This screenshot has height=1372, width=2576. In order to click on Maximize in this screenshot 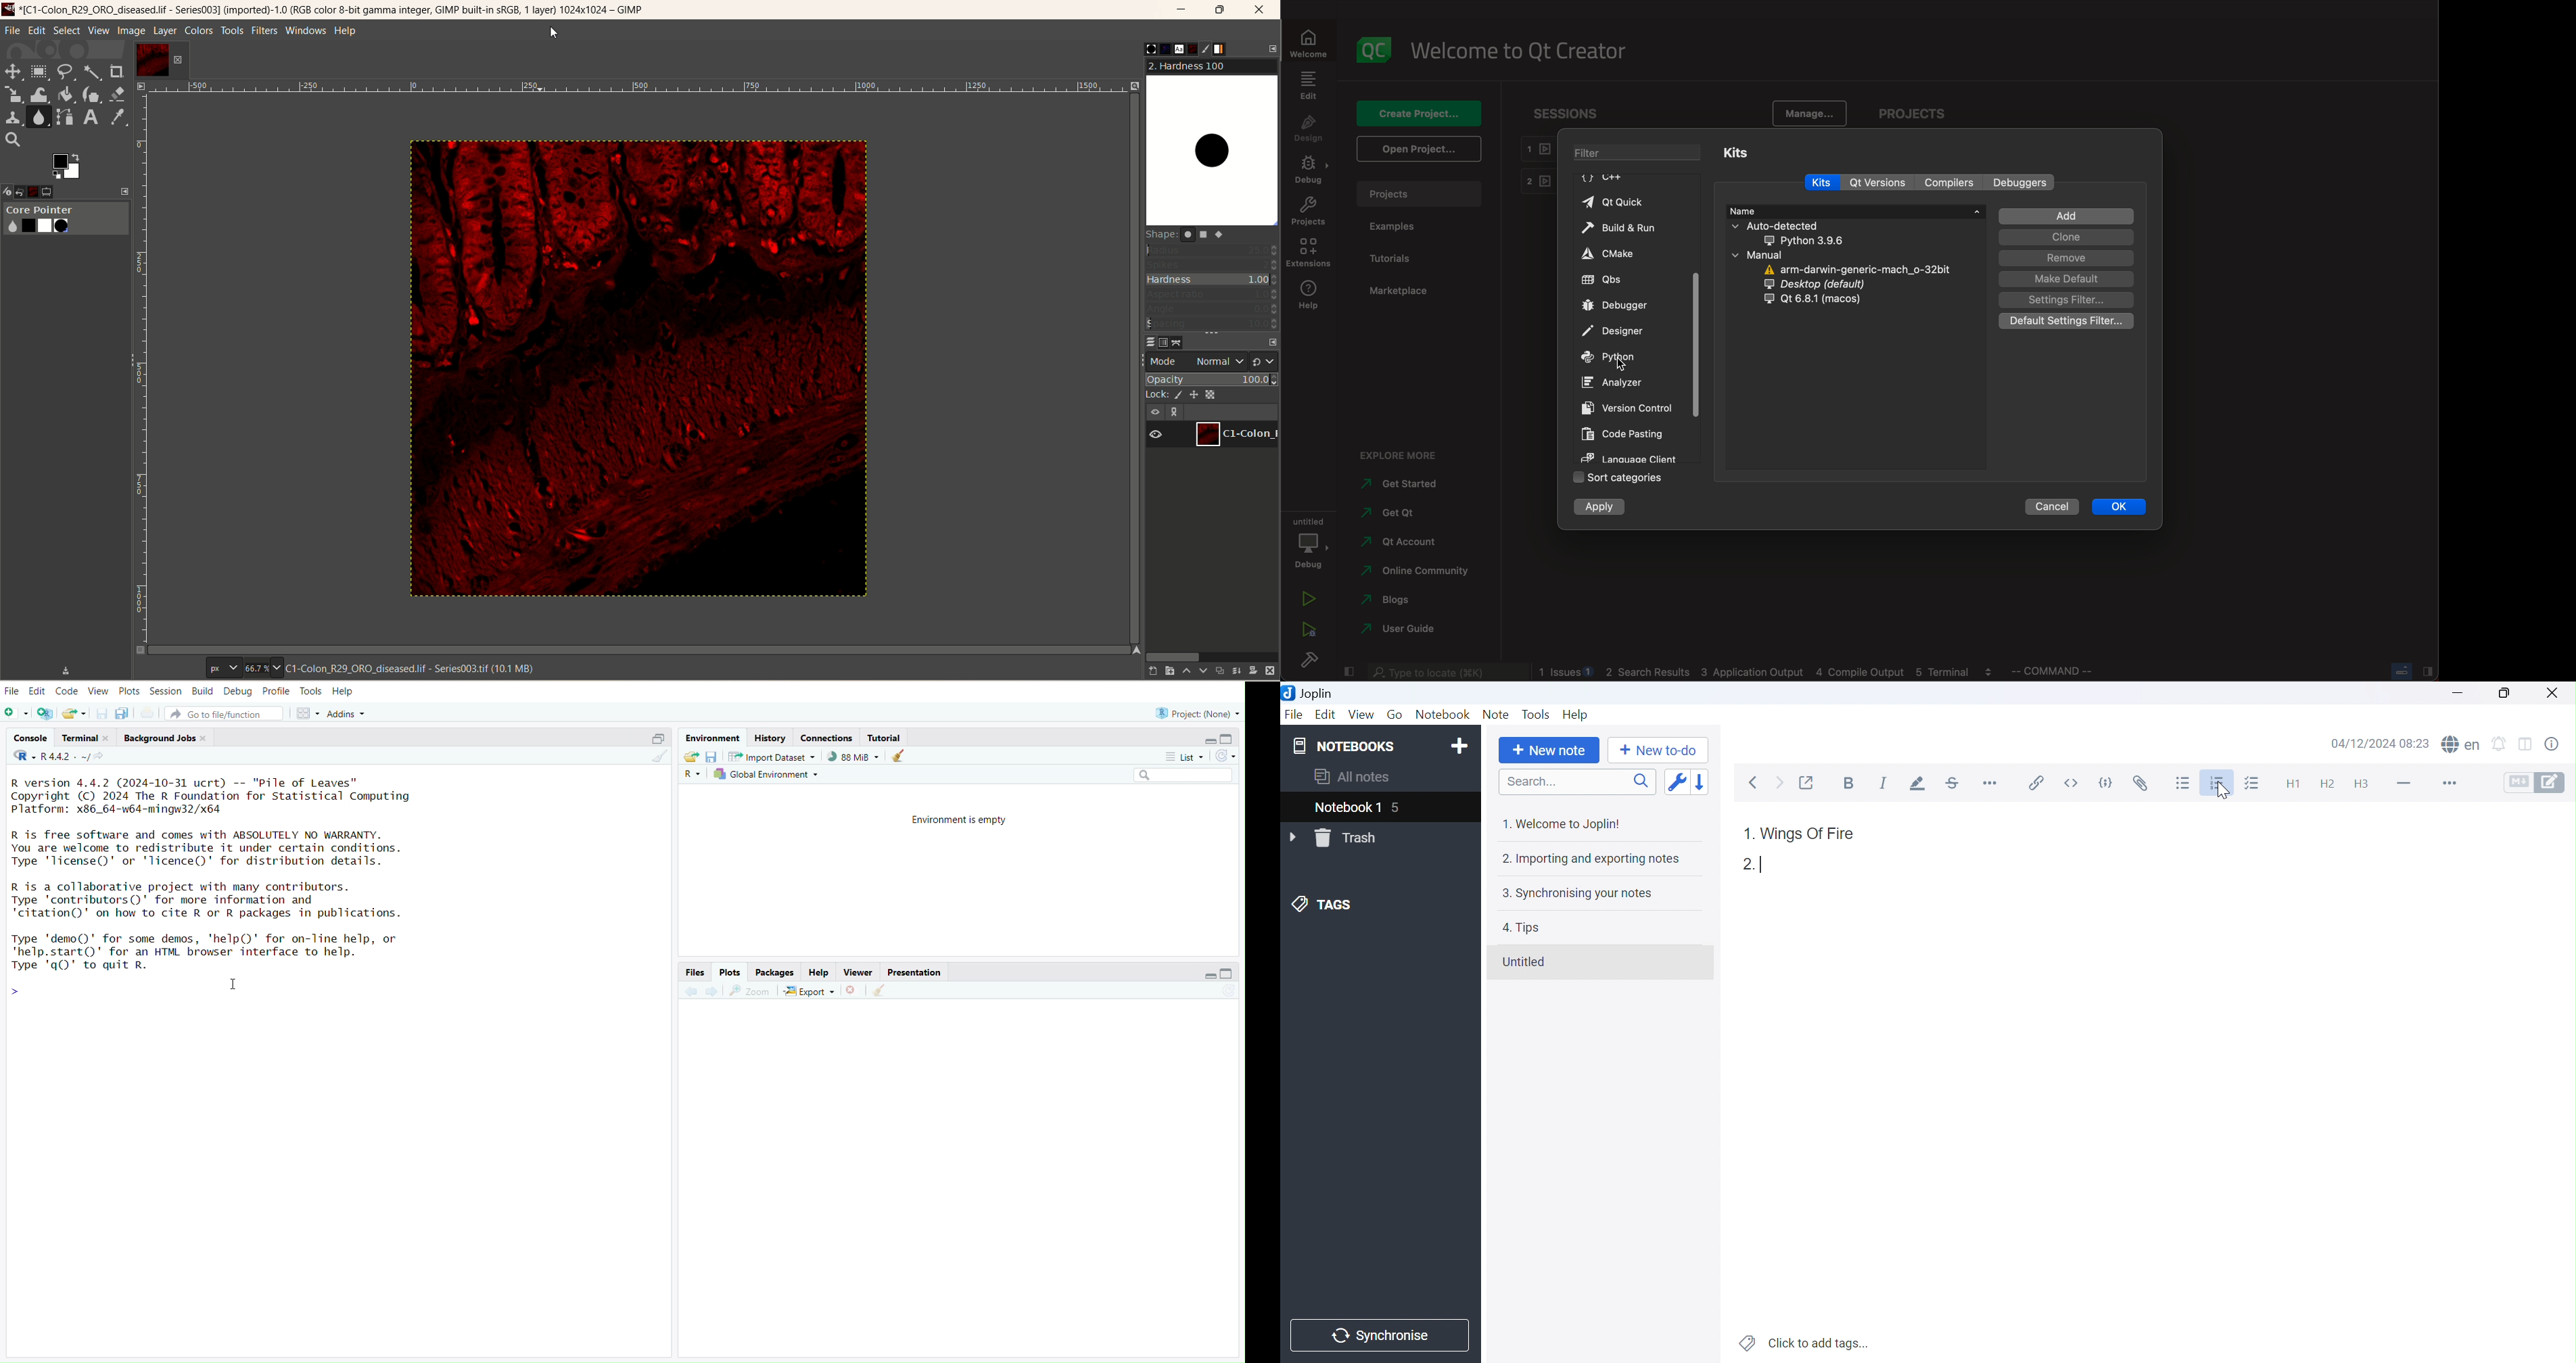, I will do `click(1233, 973)`.